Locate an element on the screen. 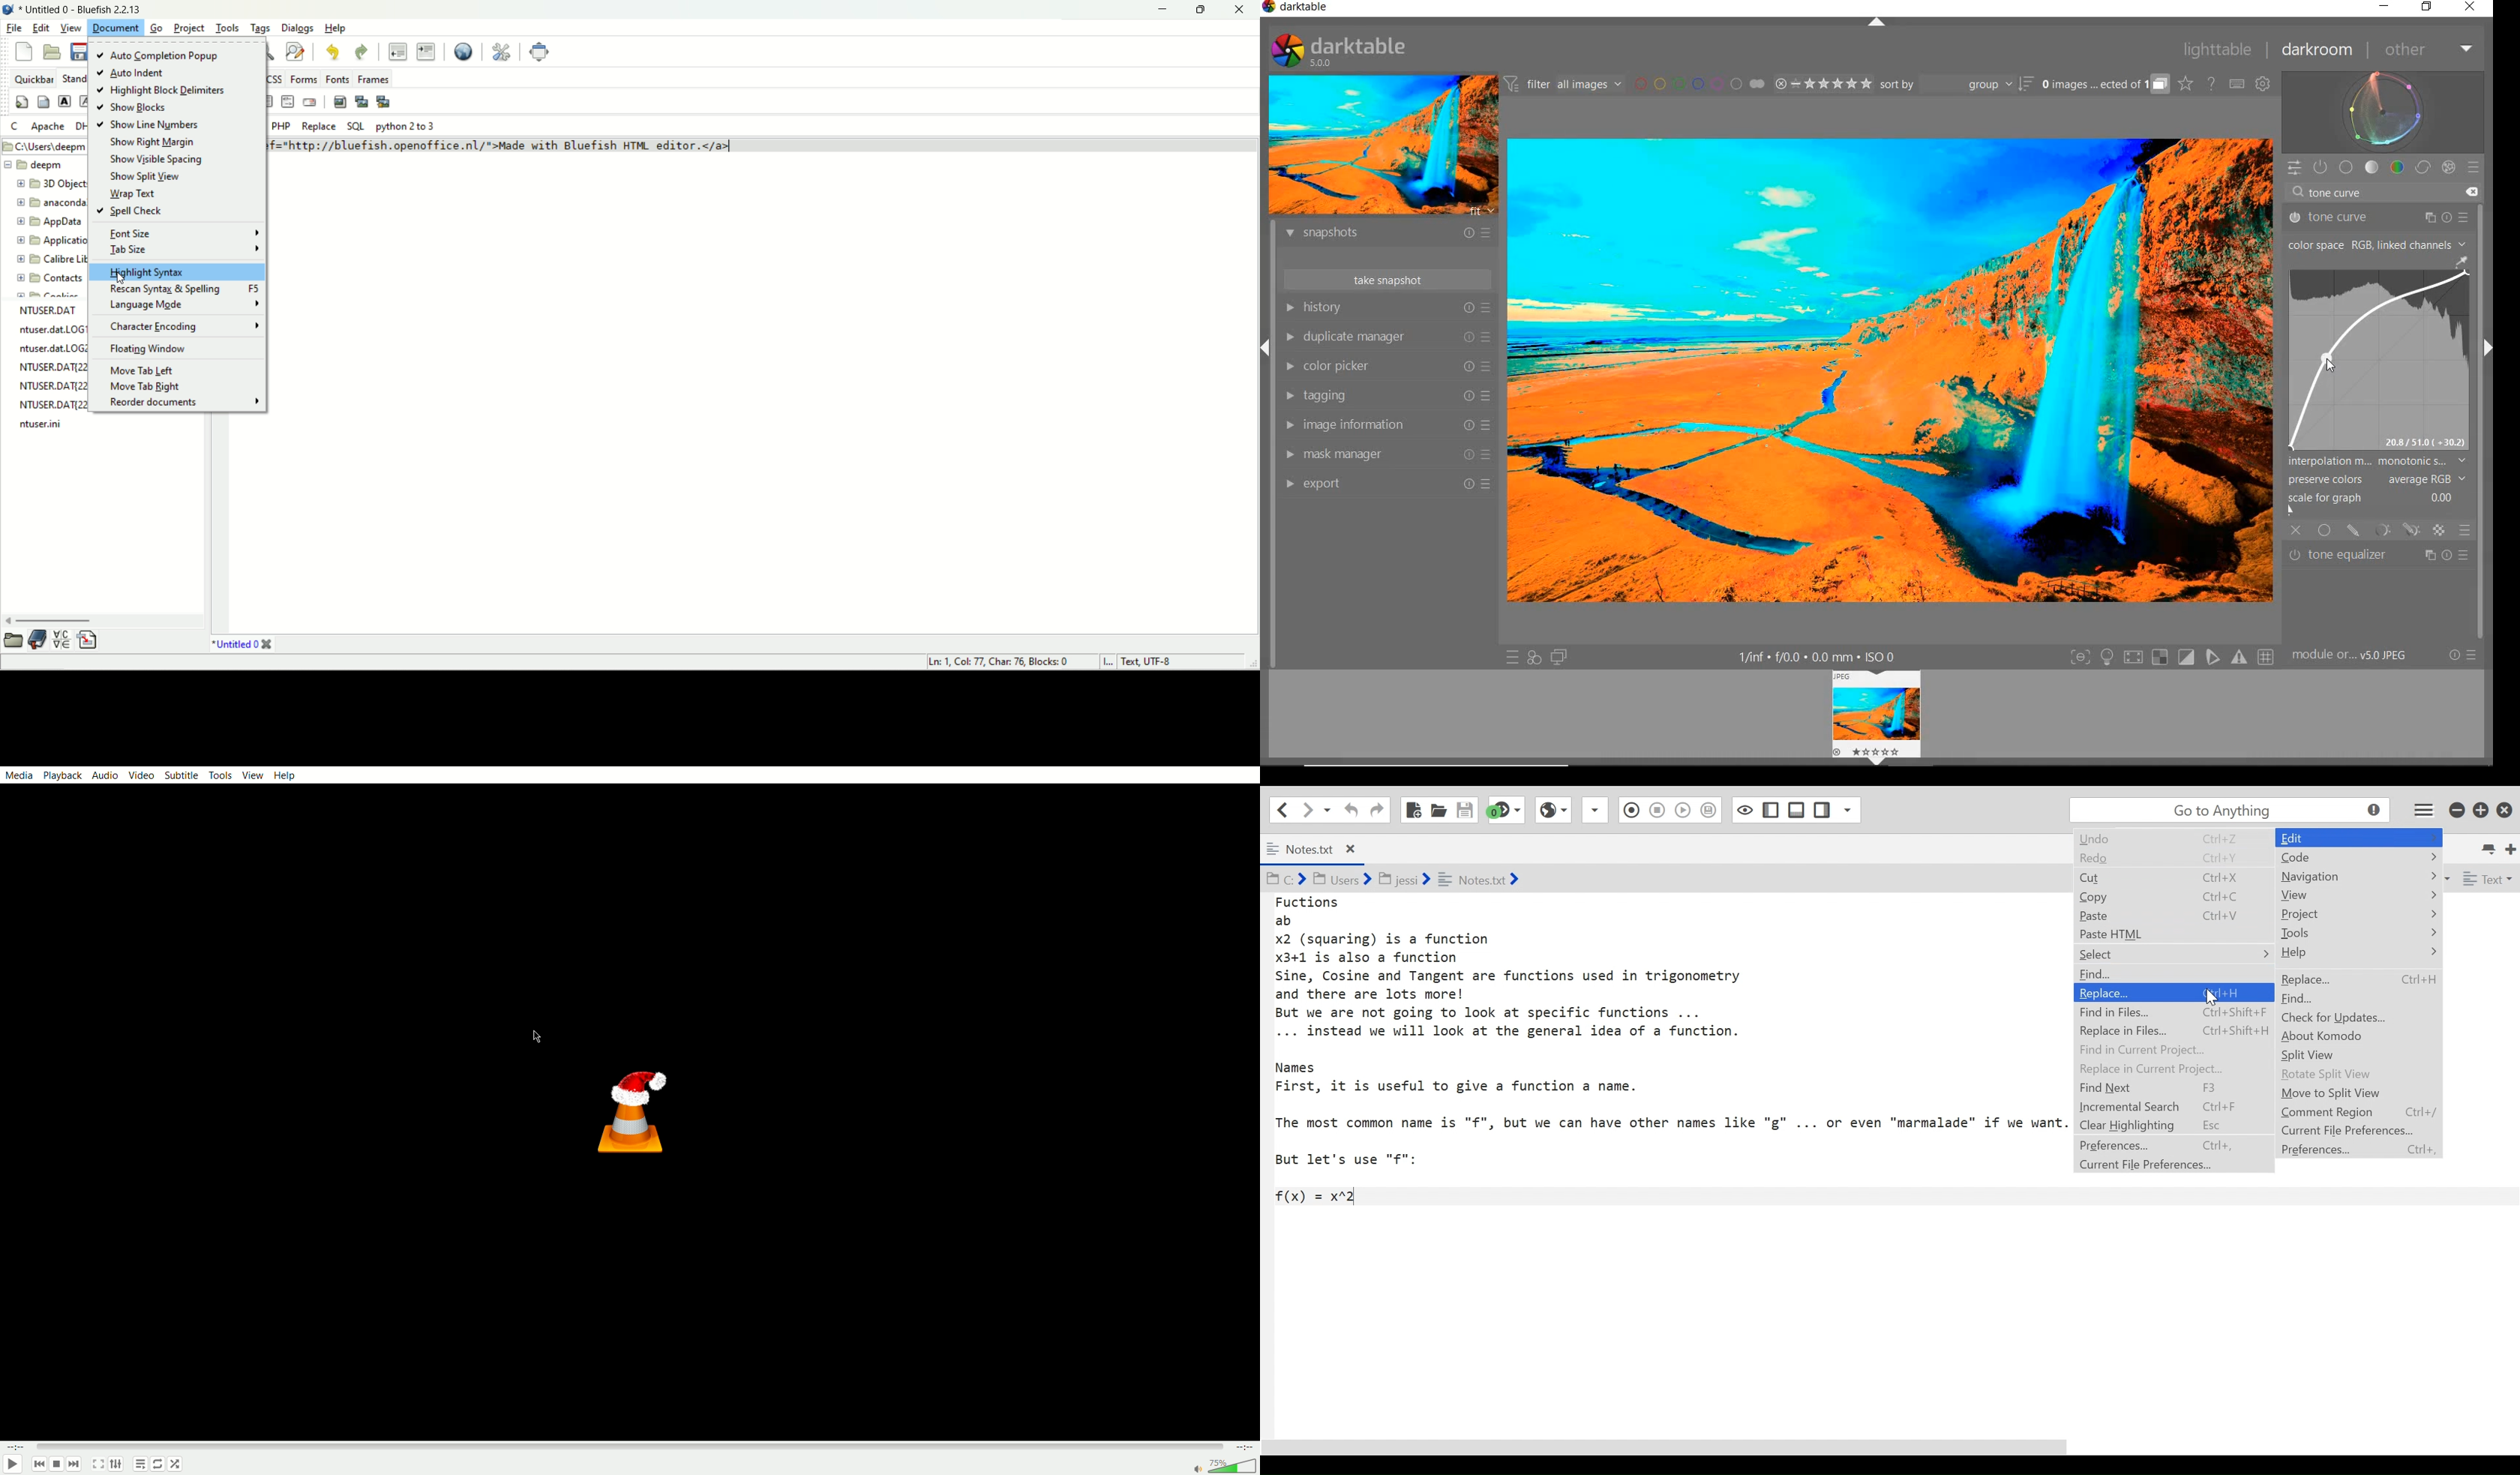 The image size is (2520, 1484). history is located at coordinates (1387, 307).